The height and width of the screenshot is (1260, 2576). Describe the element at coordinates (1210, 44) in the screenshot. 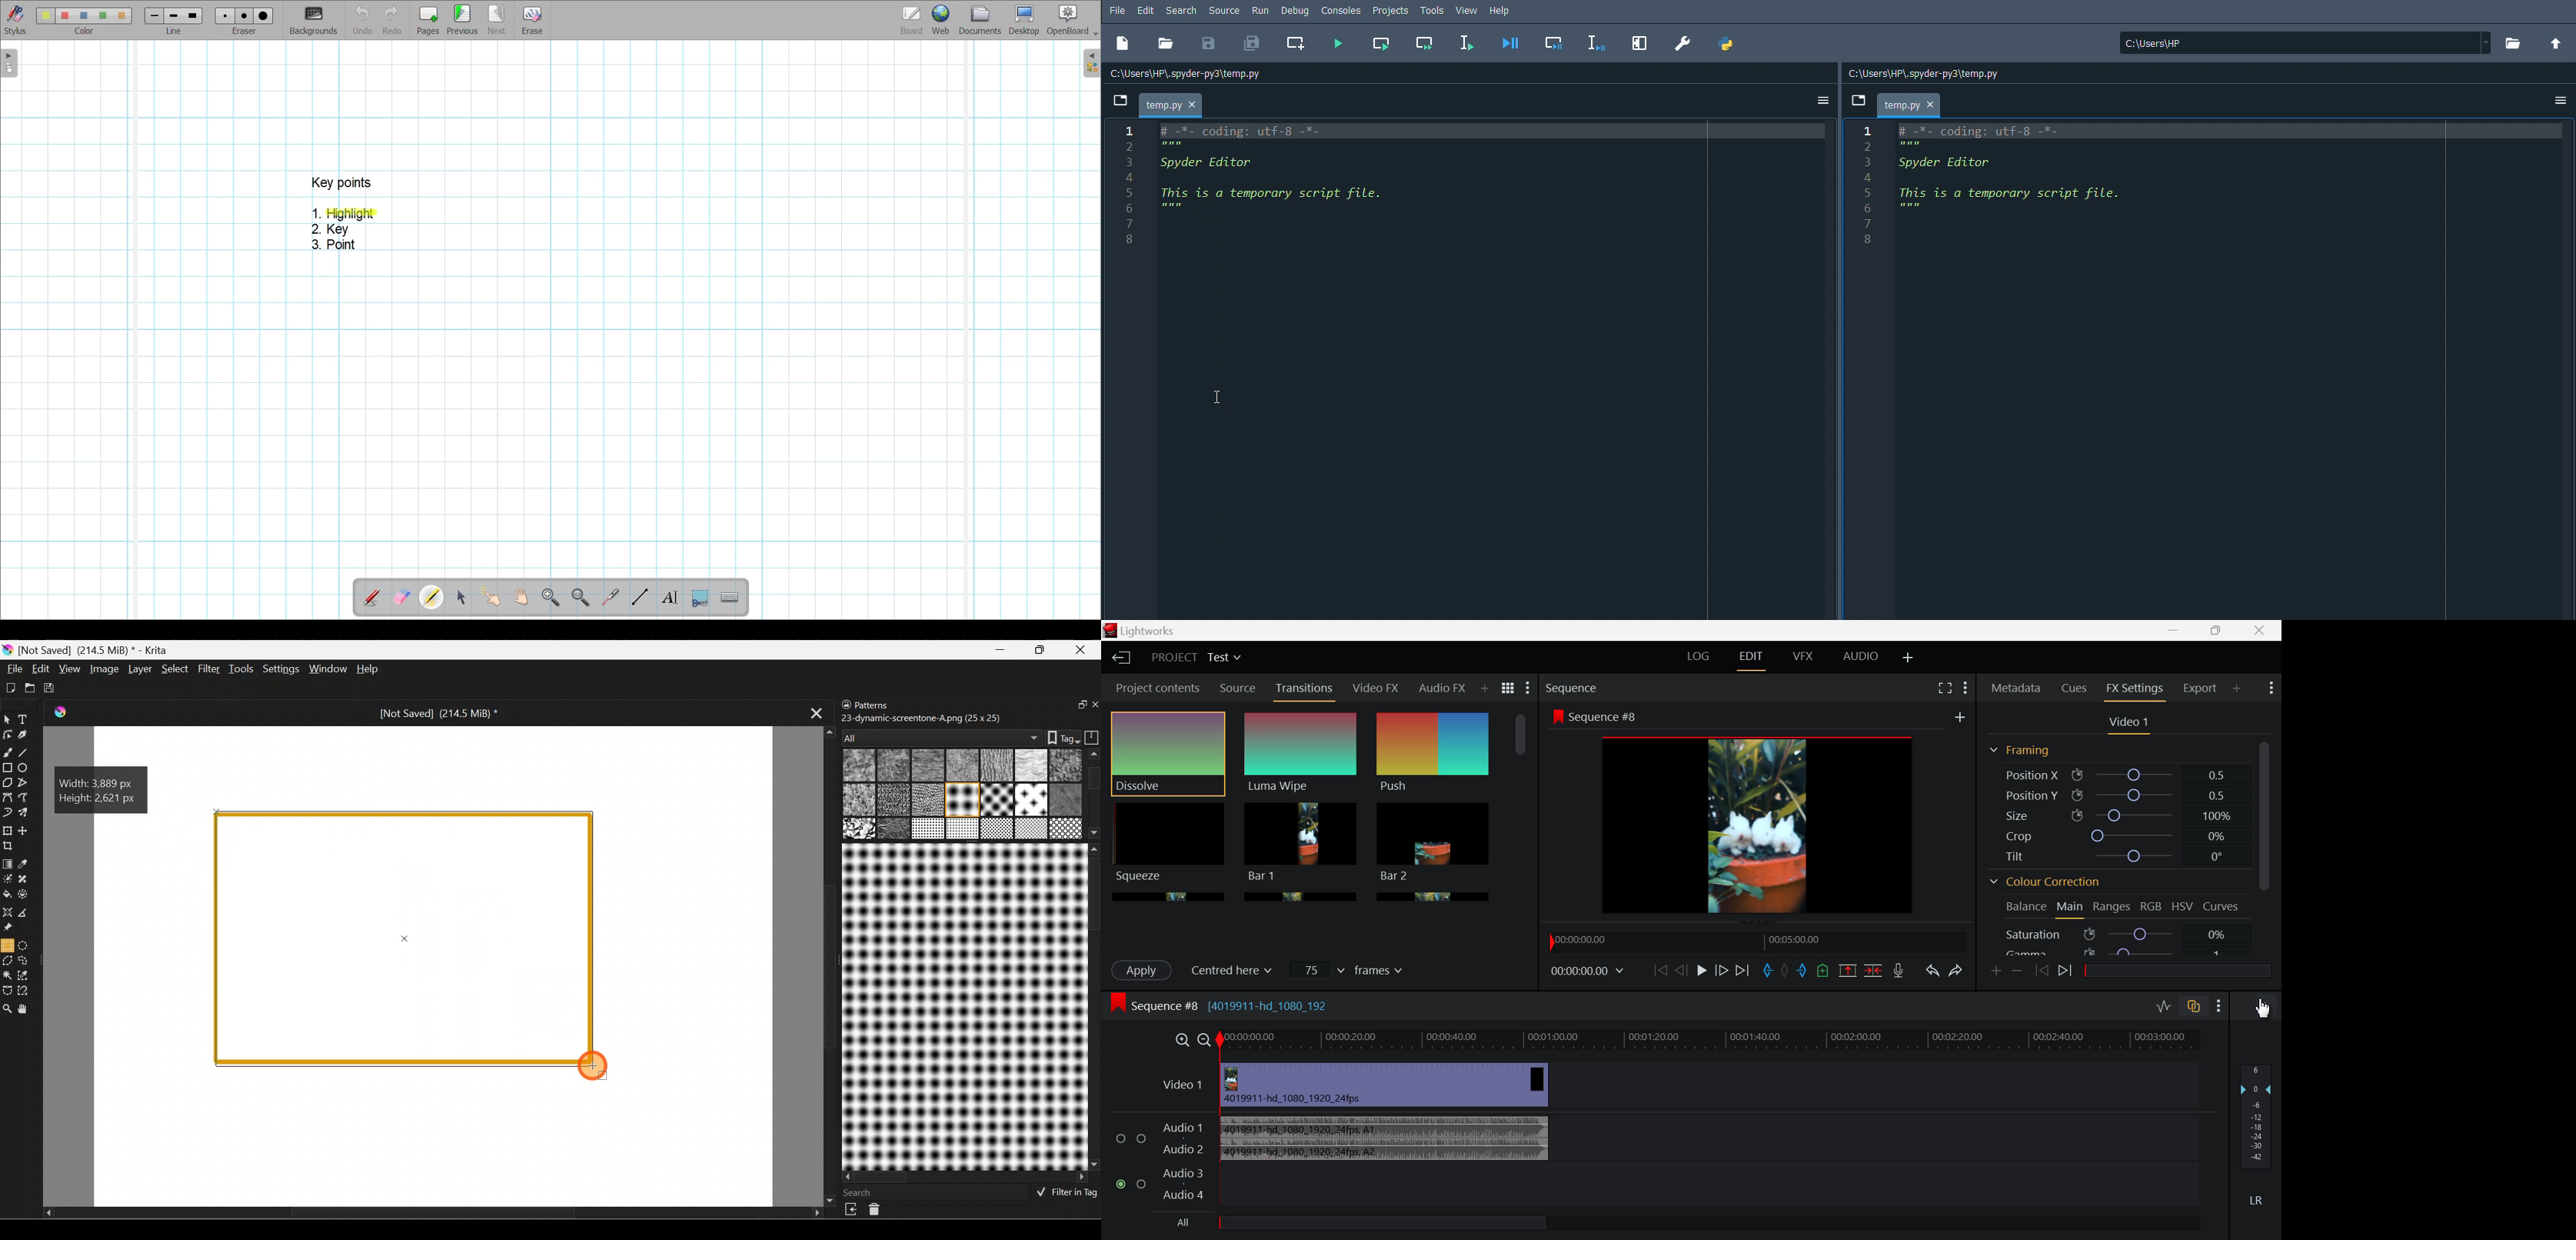

I see `Save file` at that location.